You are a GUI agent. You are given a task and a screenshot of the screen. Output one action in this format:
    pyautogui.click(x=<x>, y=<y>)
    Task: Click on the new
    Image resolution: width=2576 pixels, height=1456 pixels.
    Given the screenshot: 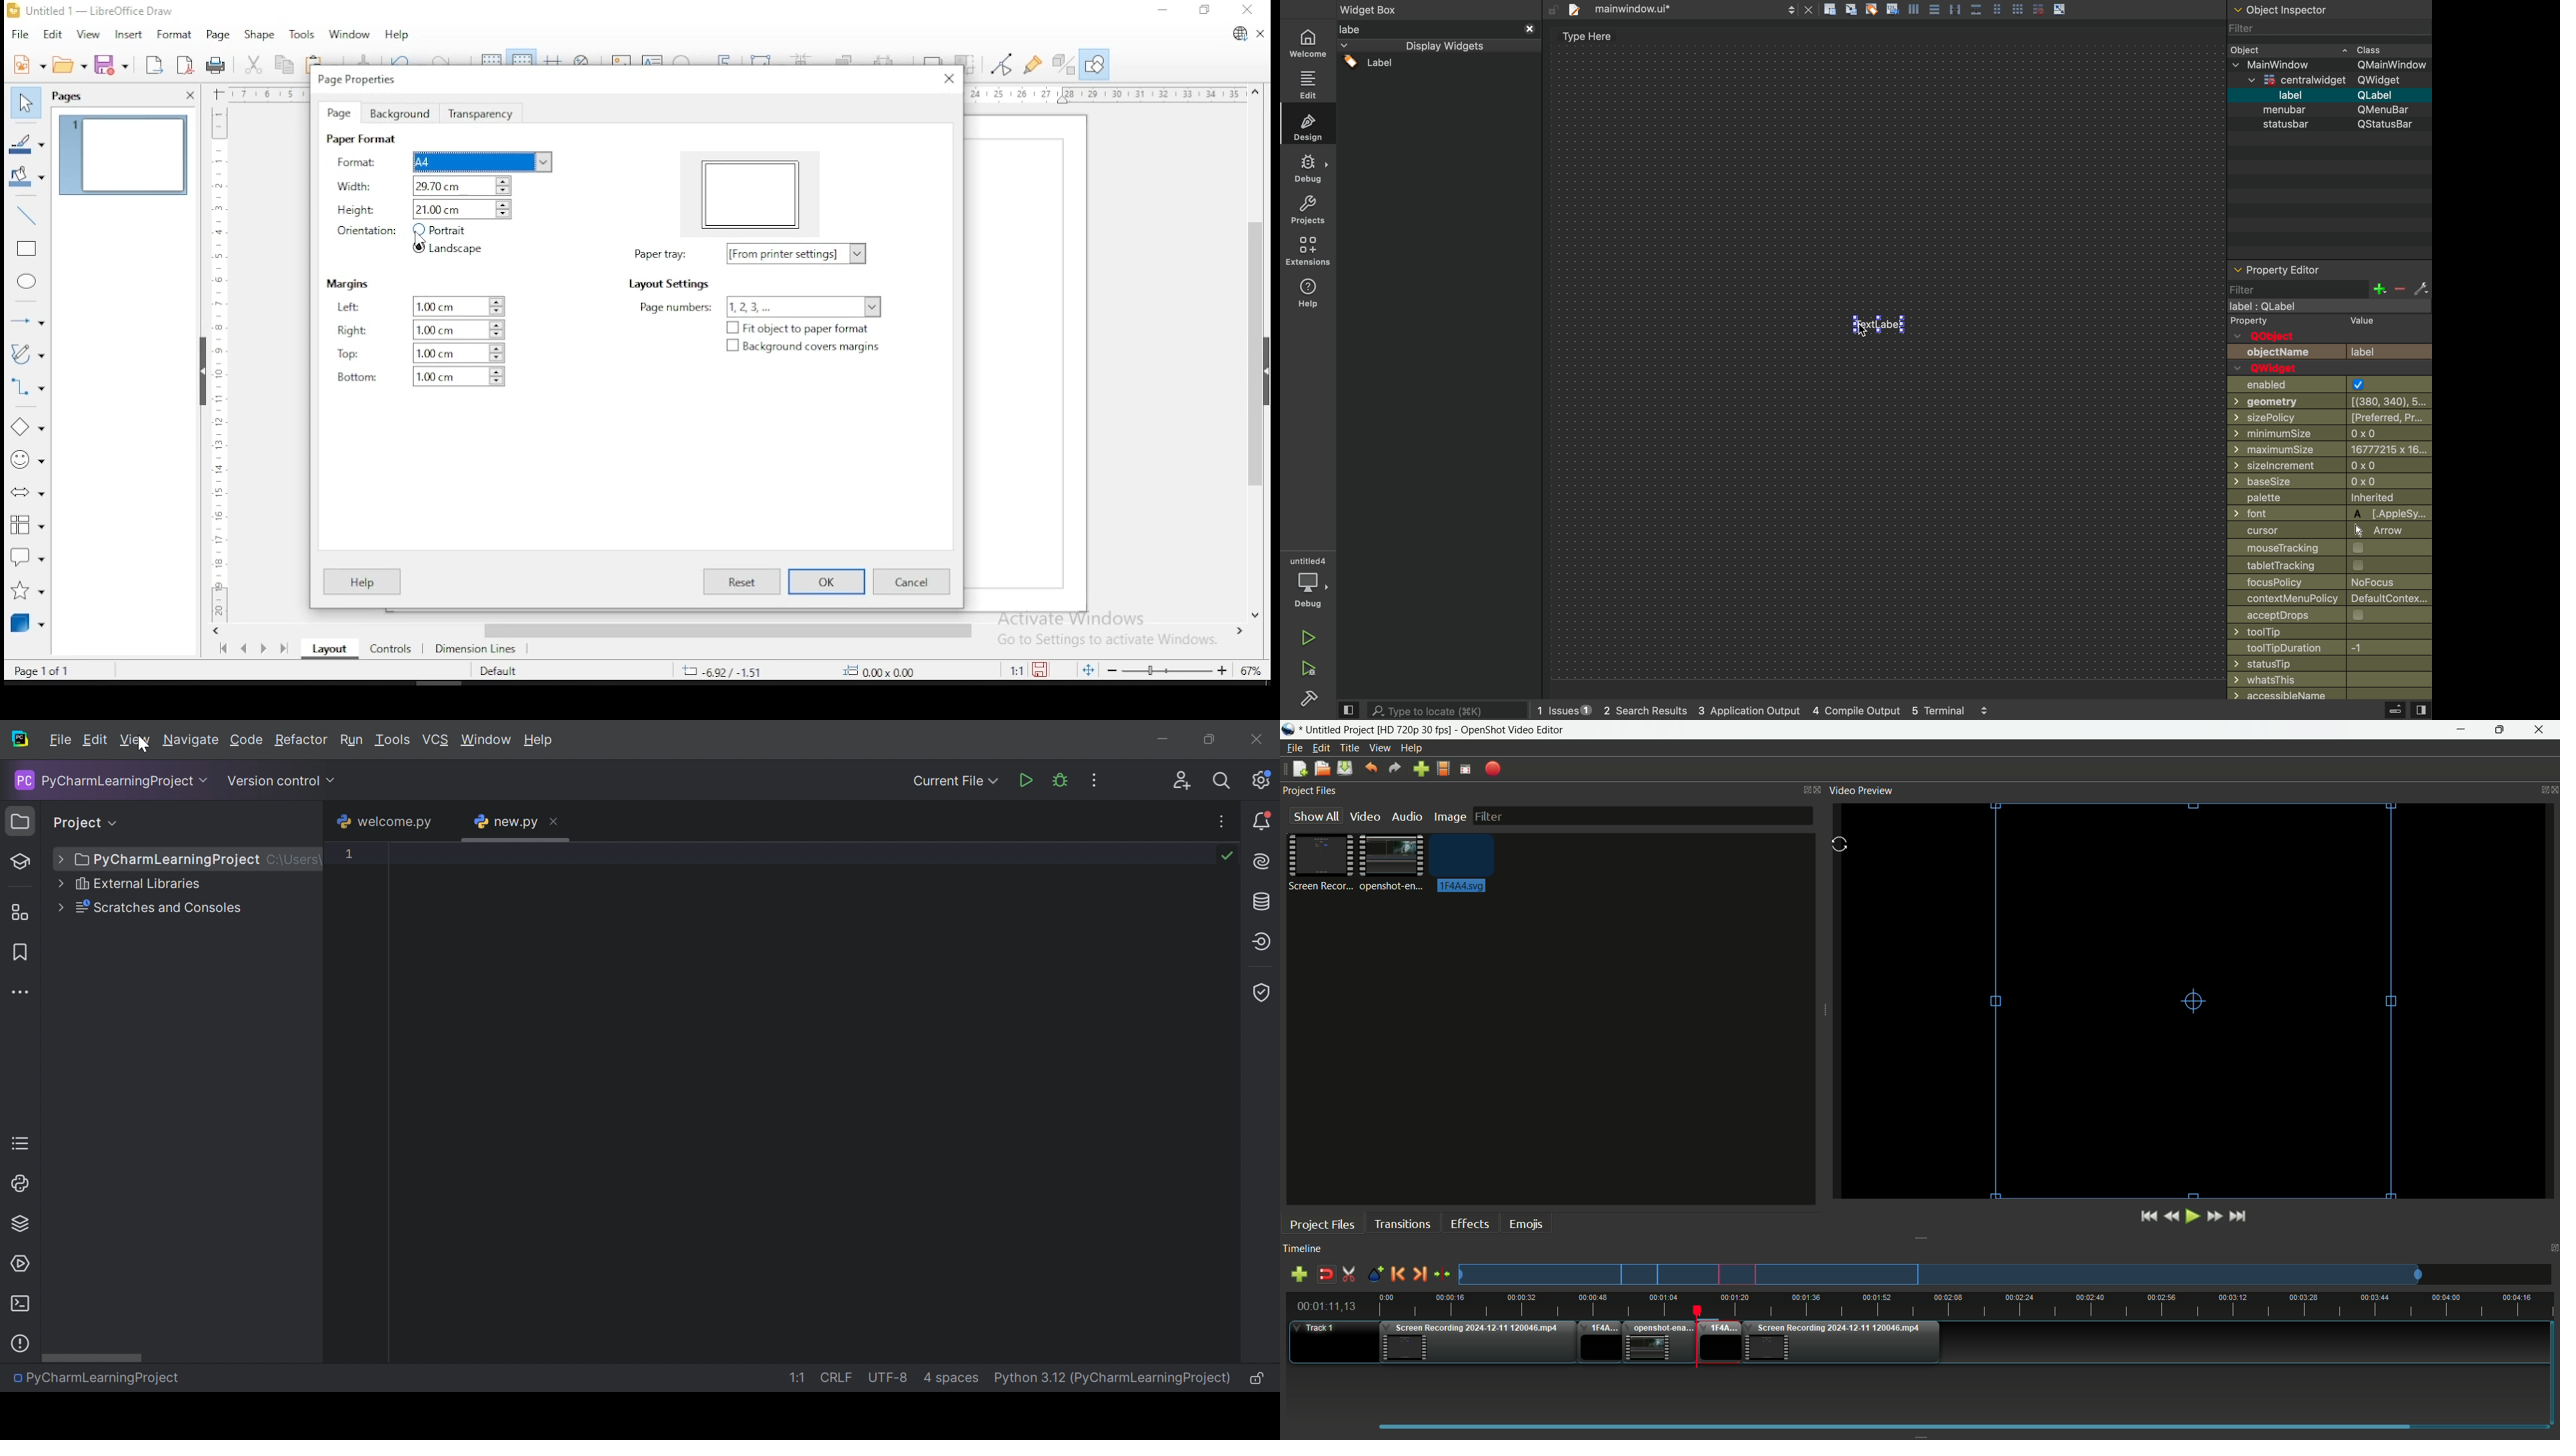 What is the action you would take?
    pyautogui.click(x=25, y=63)
    